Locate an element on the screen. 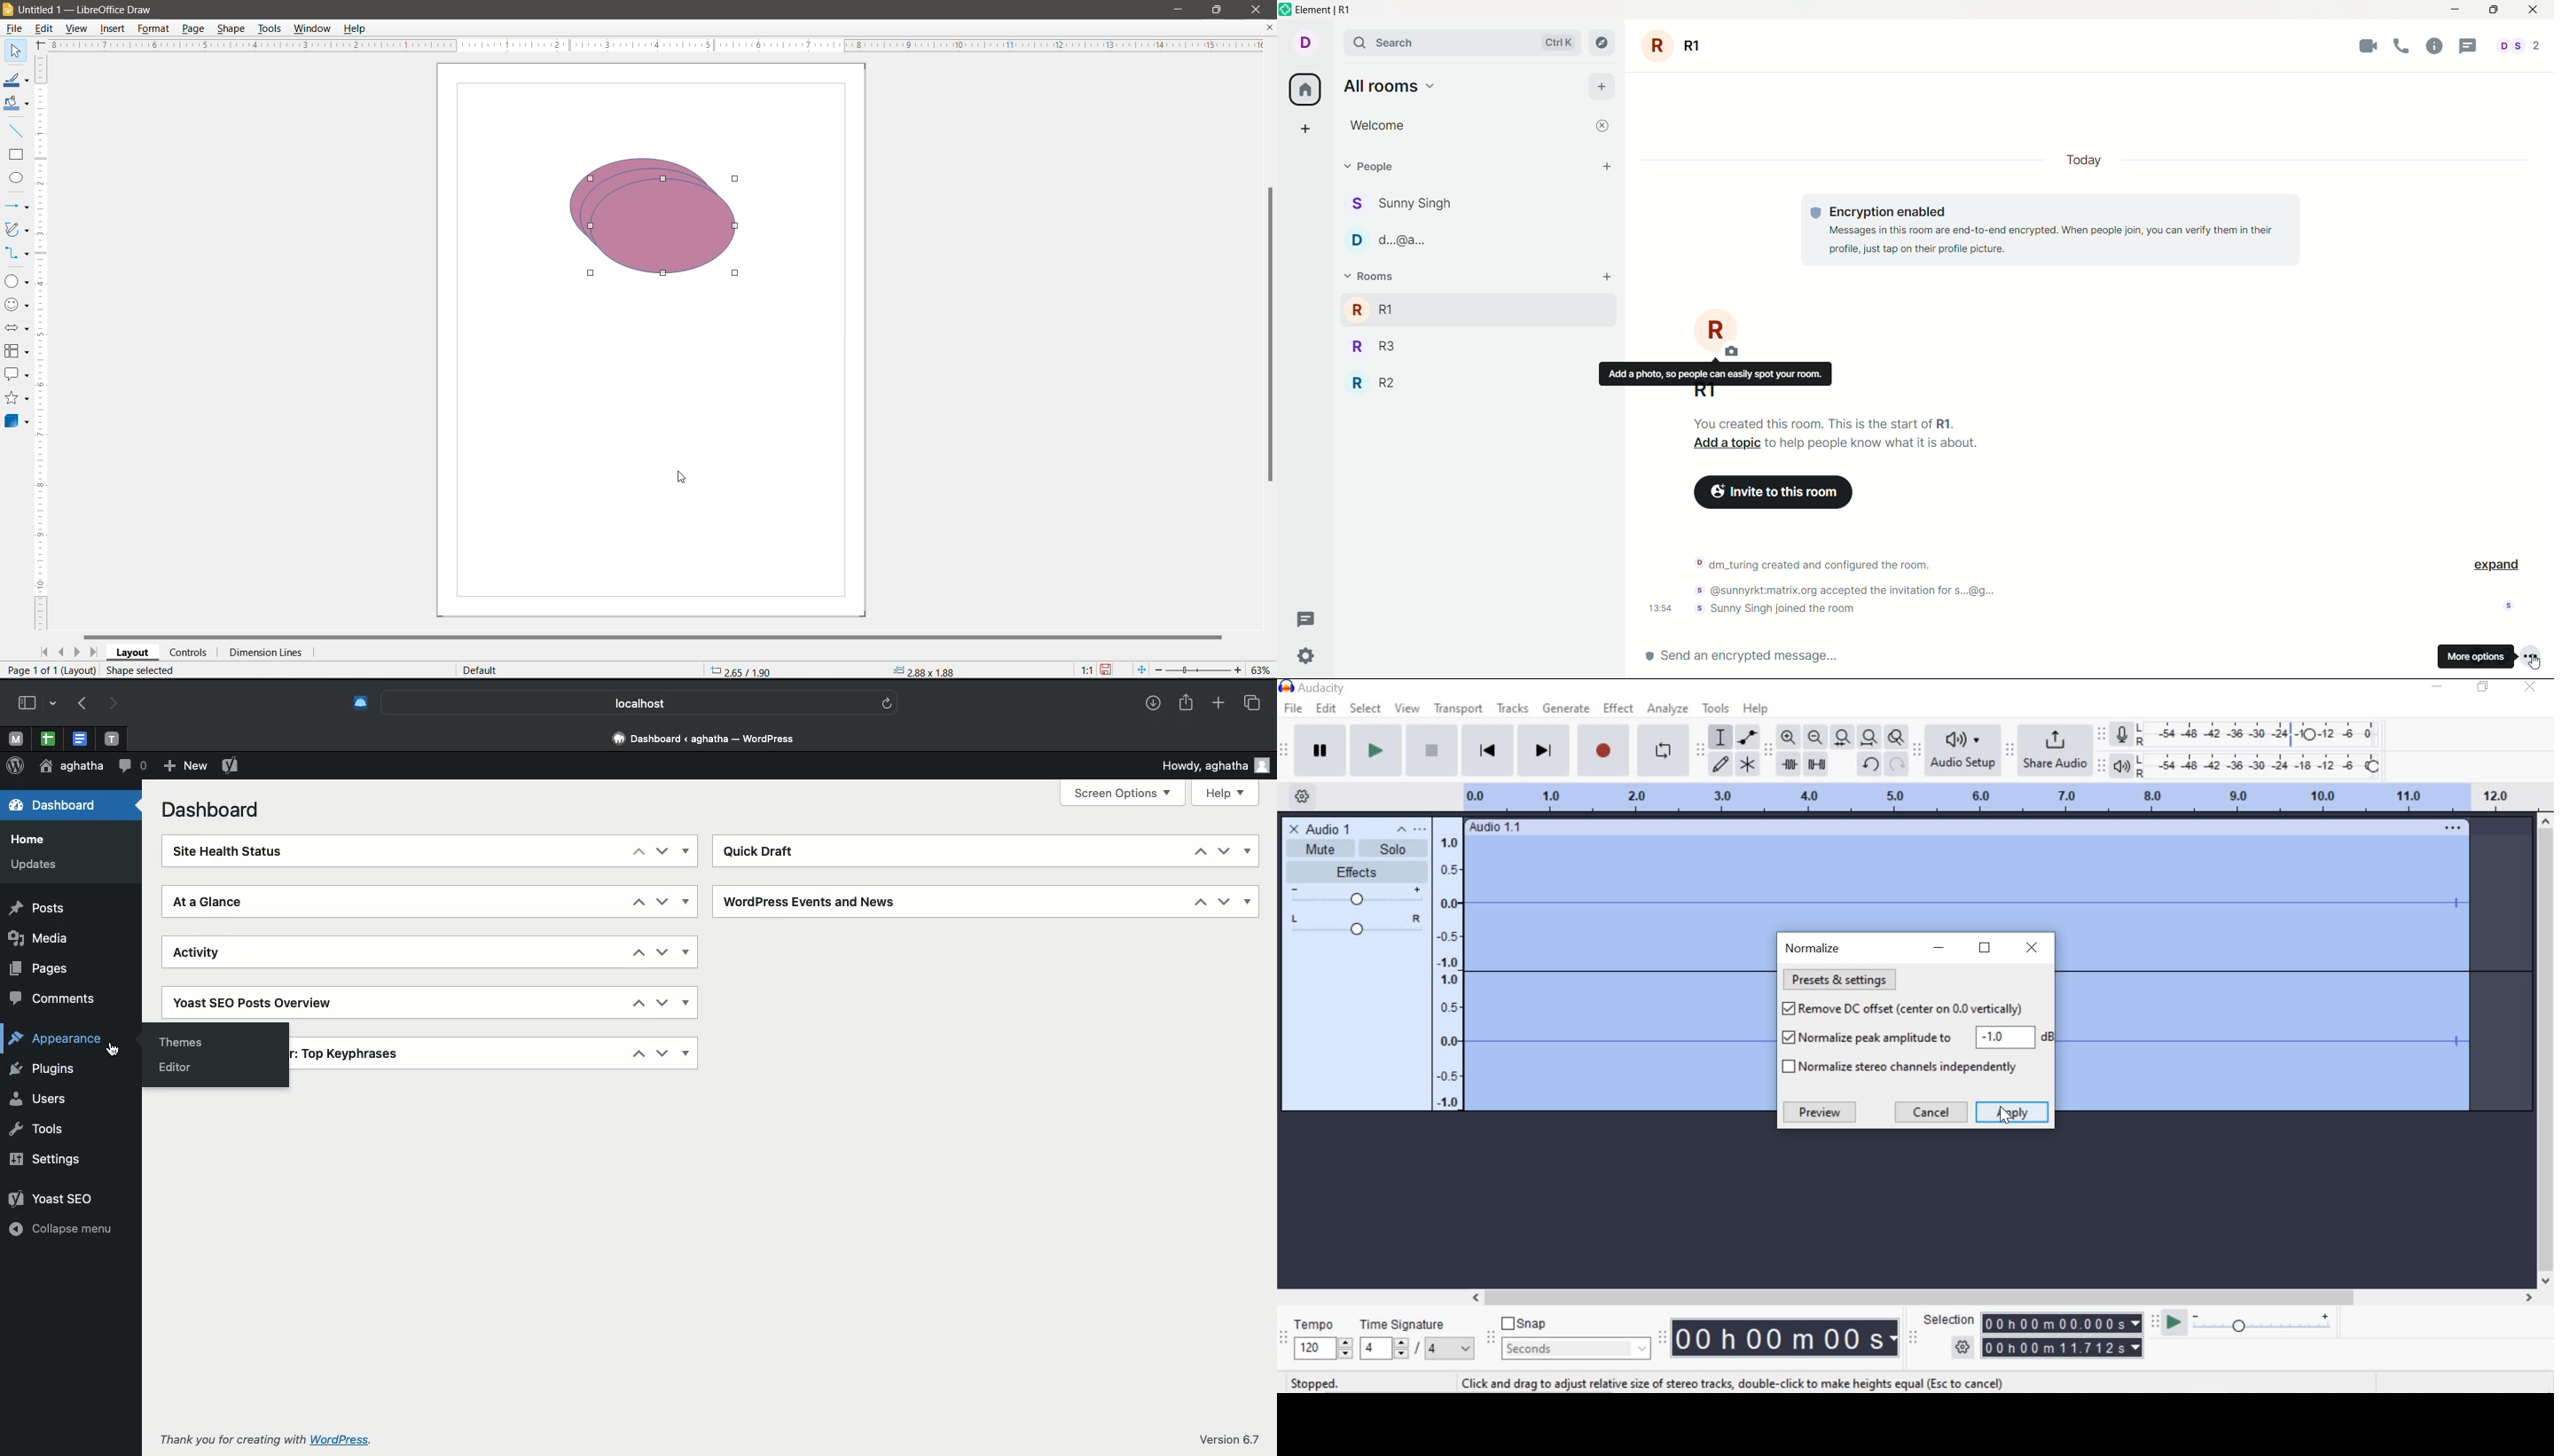 The width and height of the screenshot is (2576, 1456). STOPPED is located at coordinates (1314, 1384).